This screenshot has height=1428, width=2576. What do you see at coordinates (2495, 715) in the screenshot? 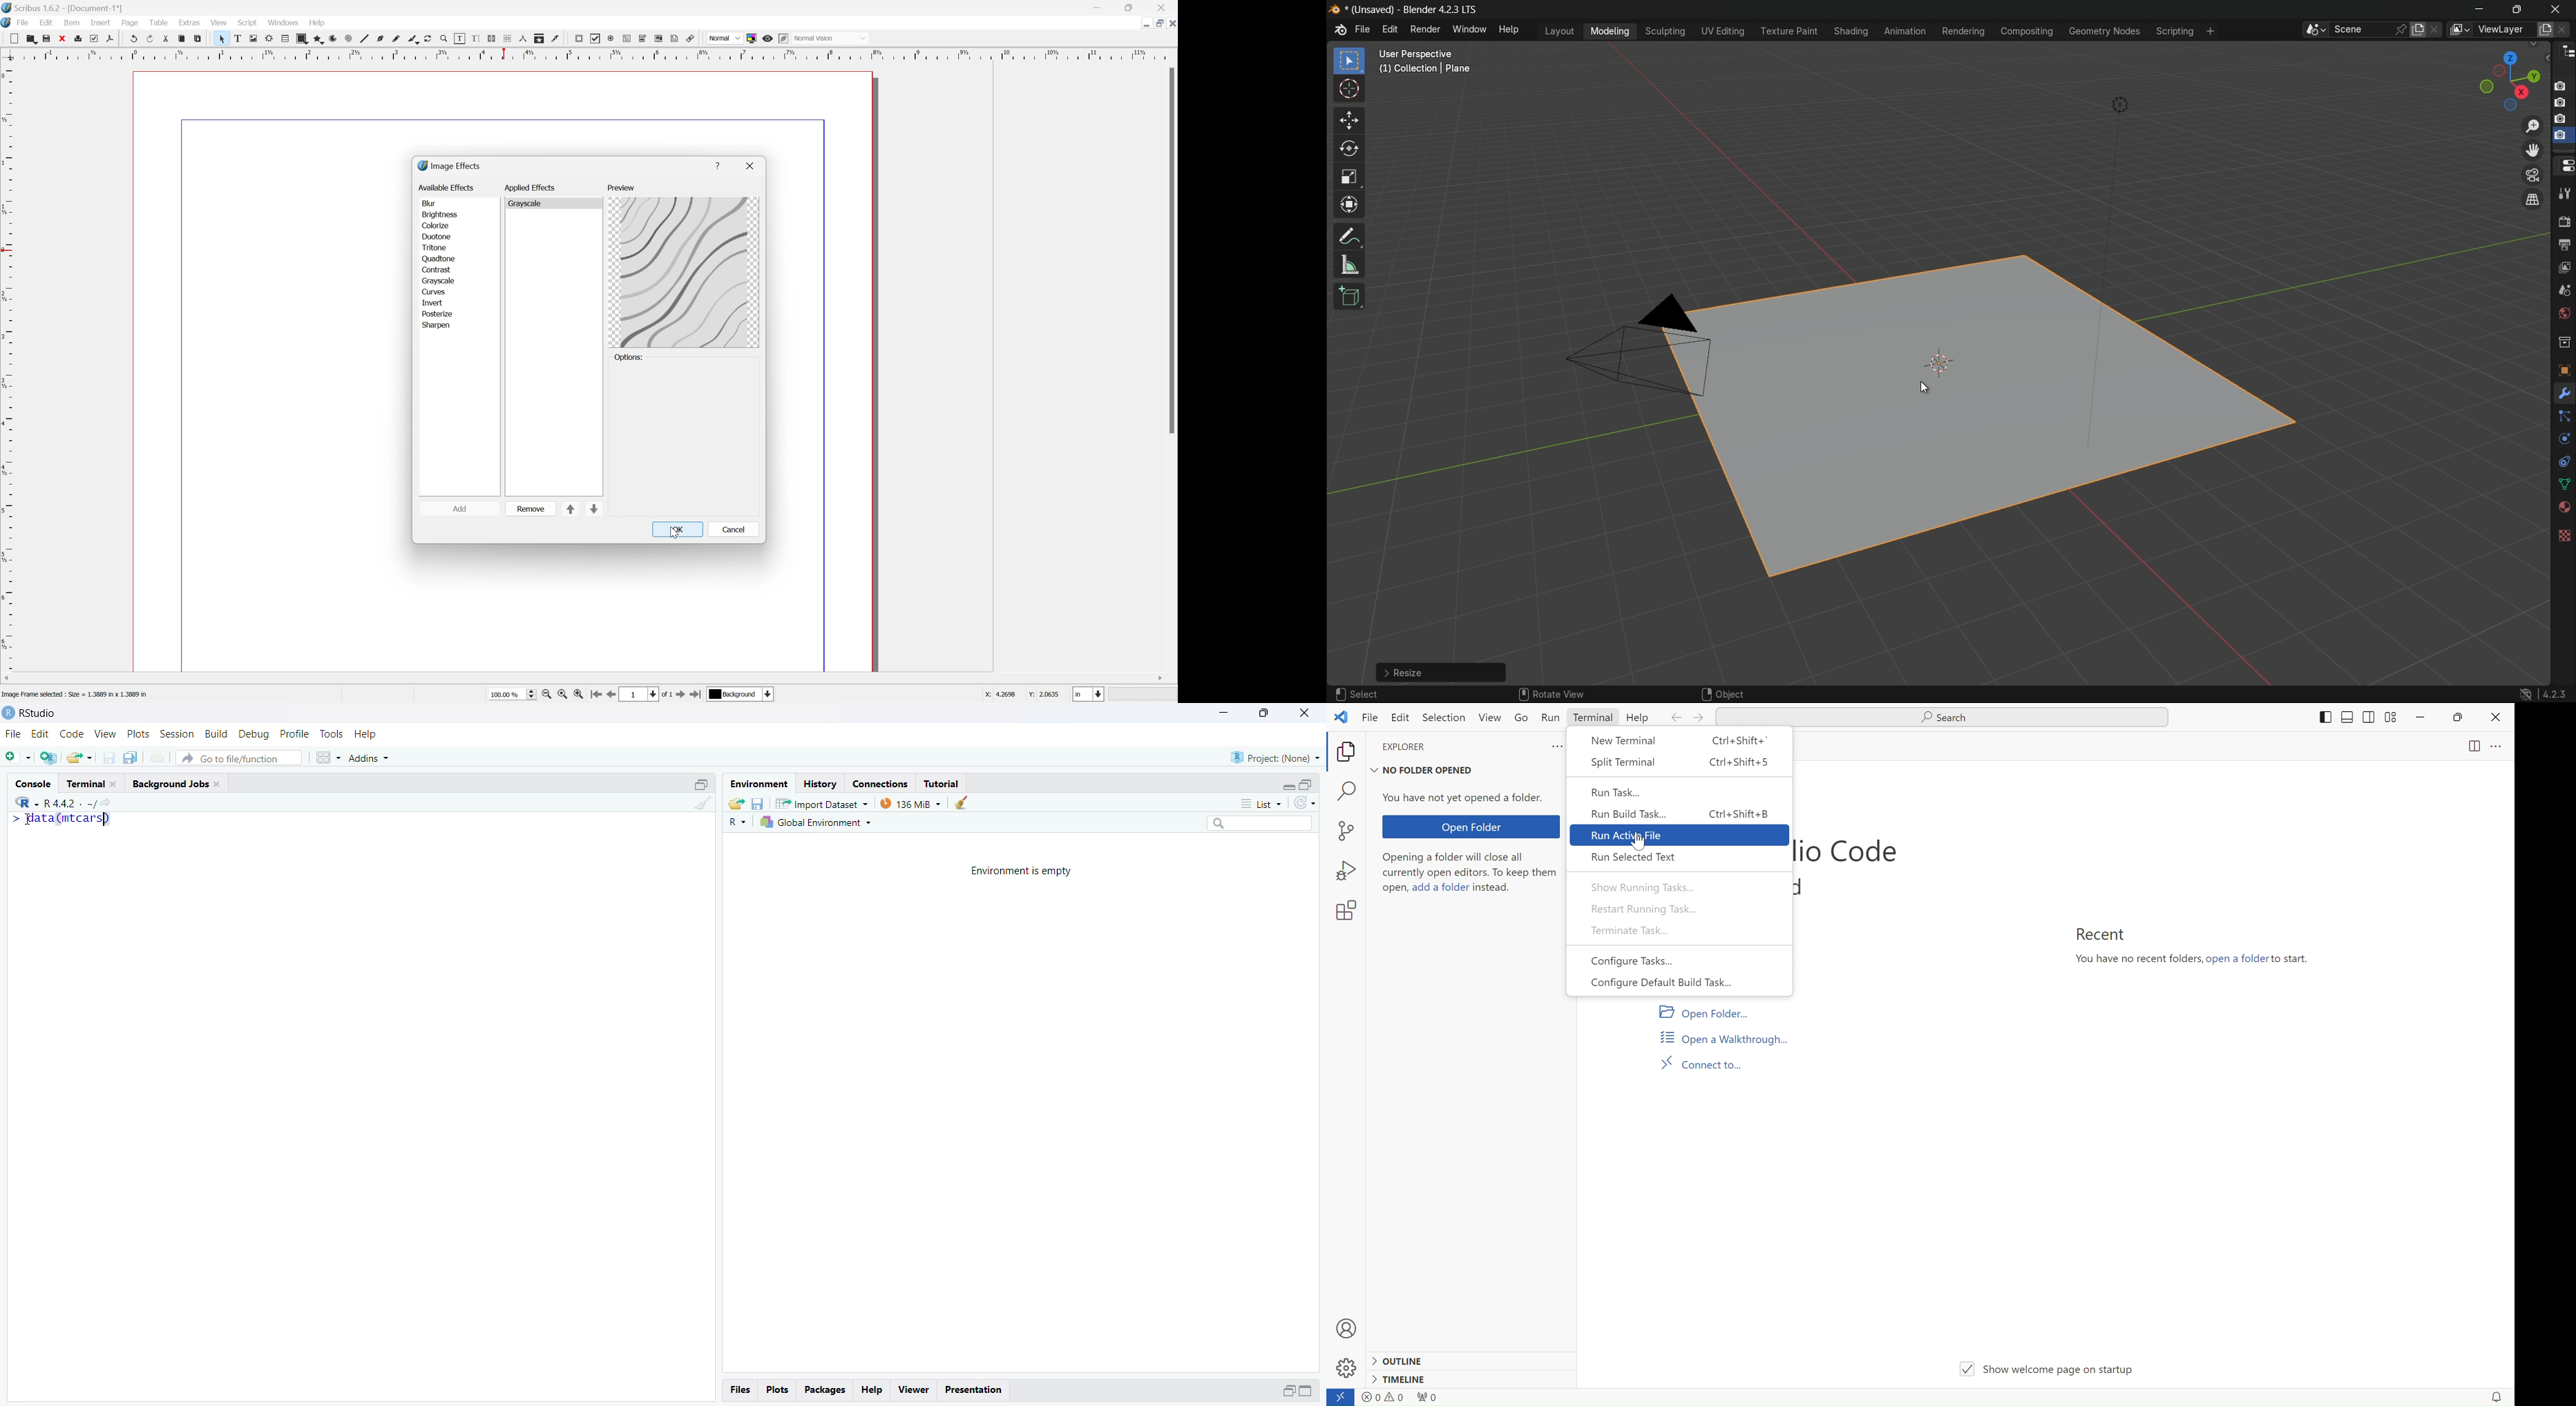
I see `close` at bounding box center [2495, 715].